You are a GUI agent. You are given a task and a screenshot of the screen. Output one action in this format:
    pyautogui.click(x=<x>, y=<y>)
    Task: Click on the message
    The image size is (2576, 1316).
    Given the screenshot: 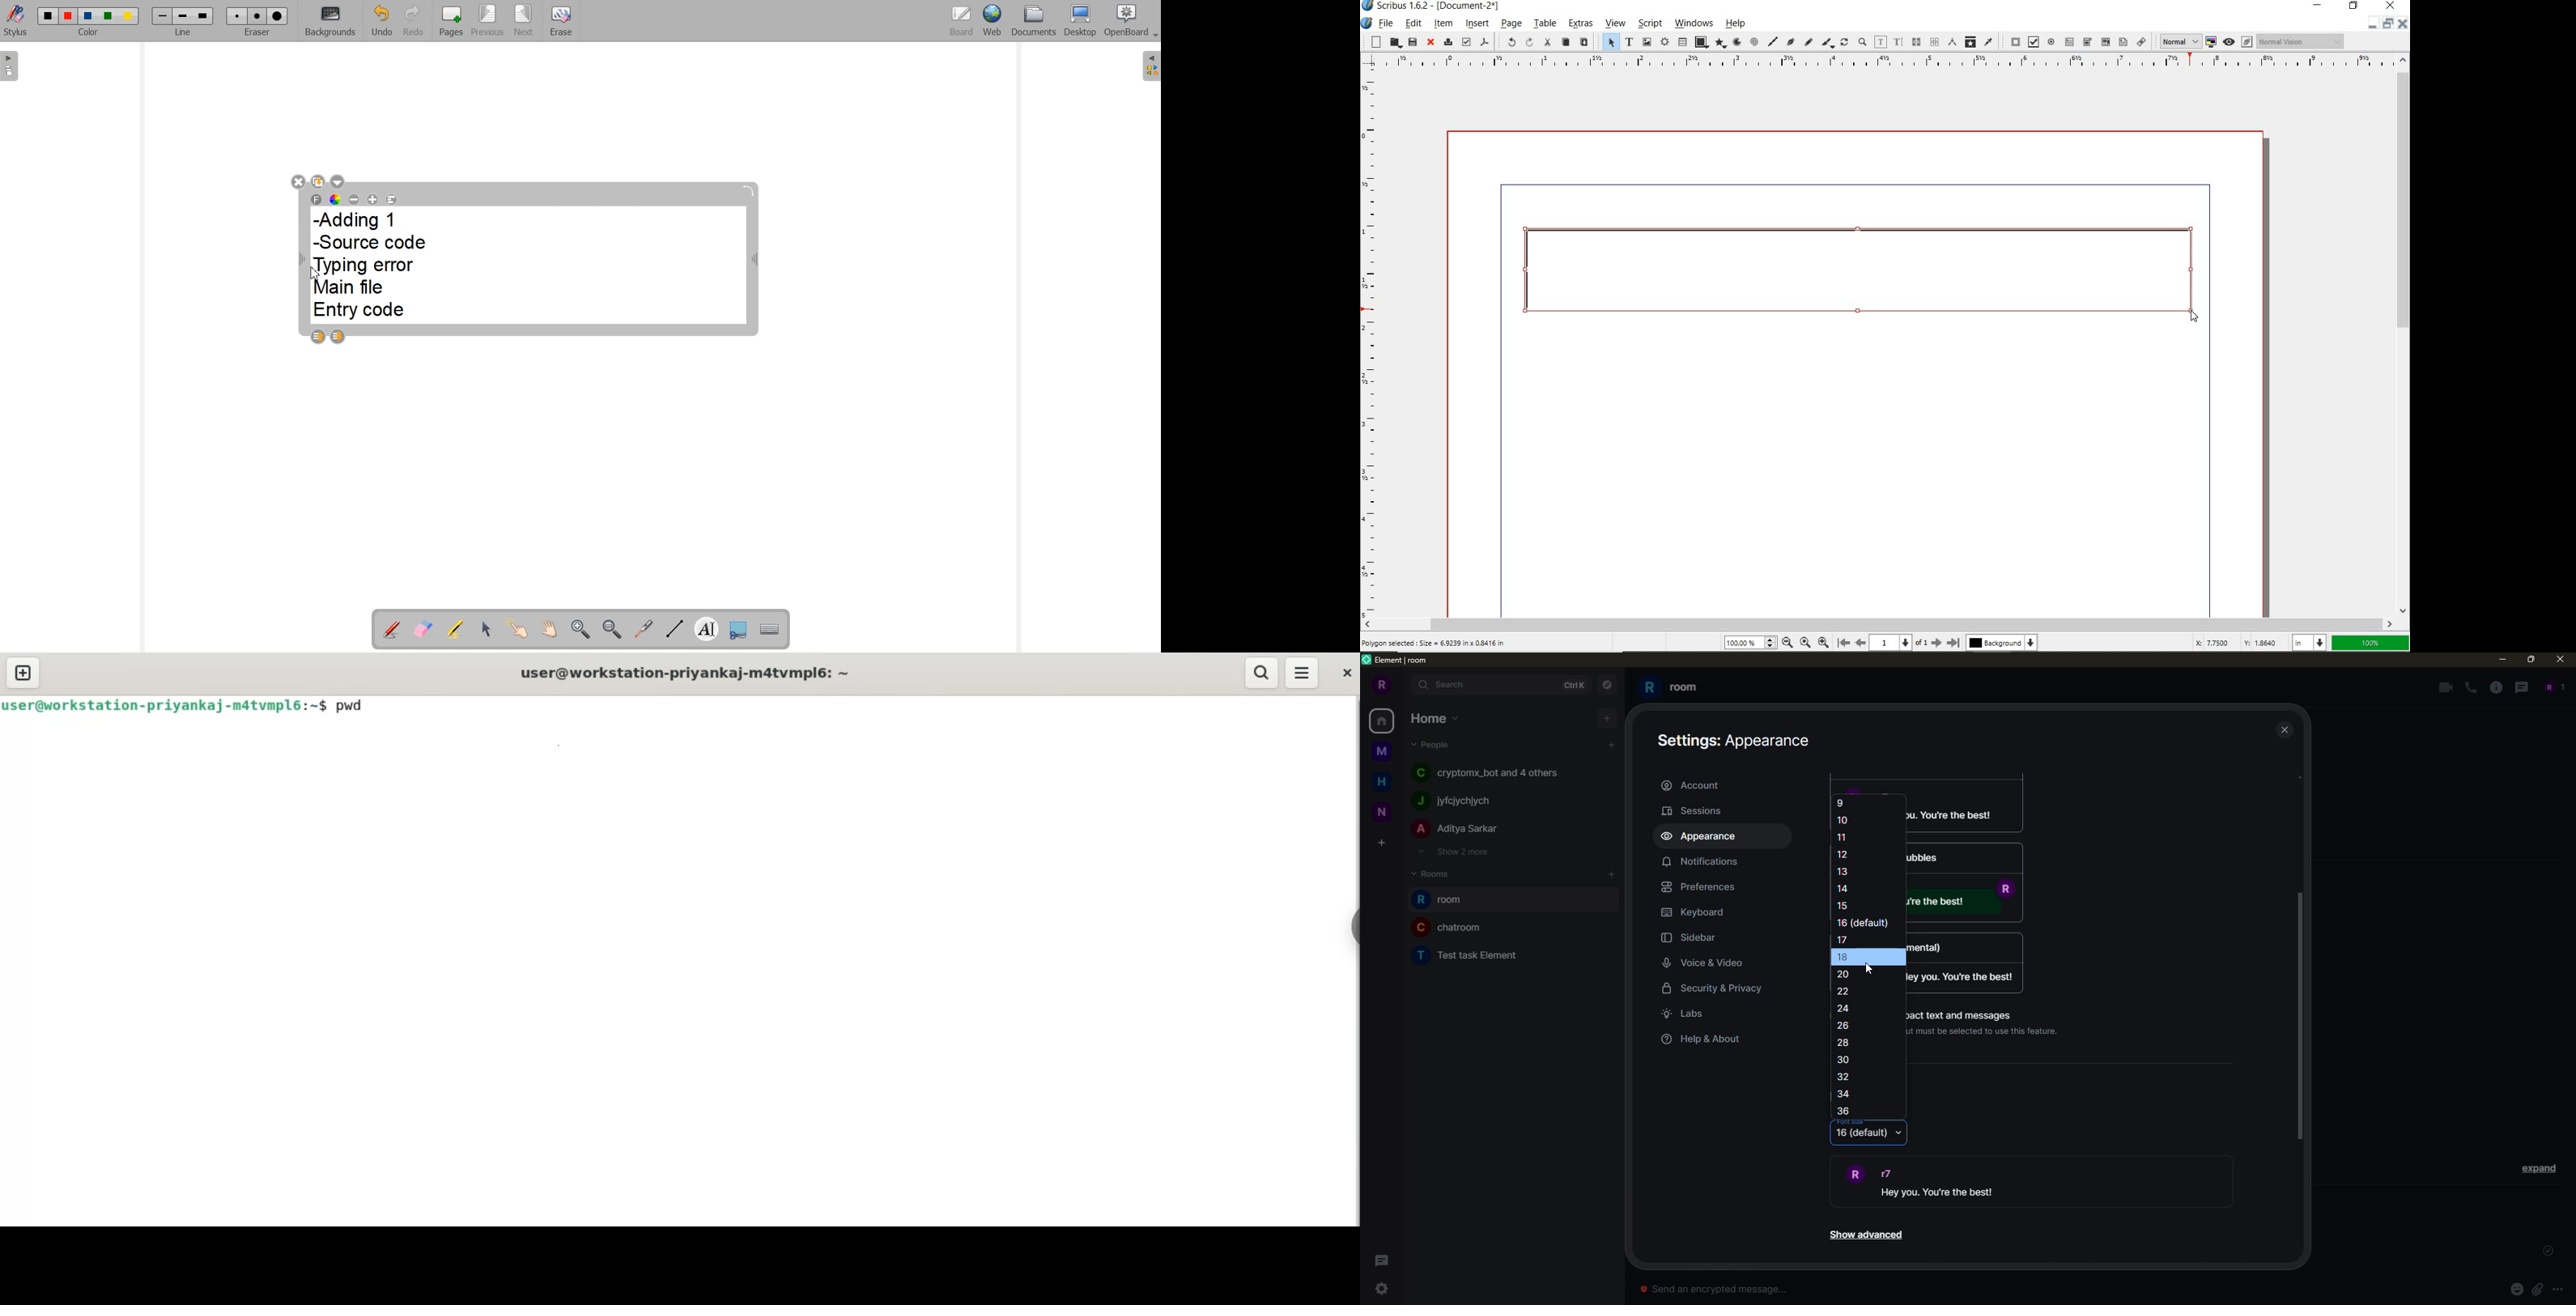 What is the action you would take?
    pyautogui.click(x=1964, y=903)
    